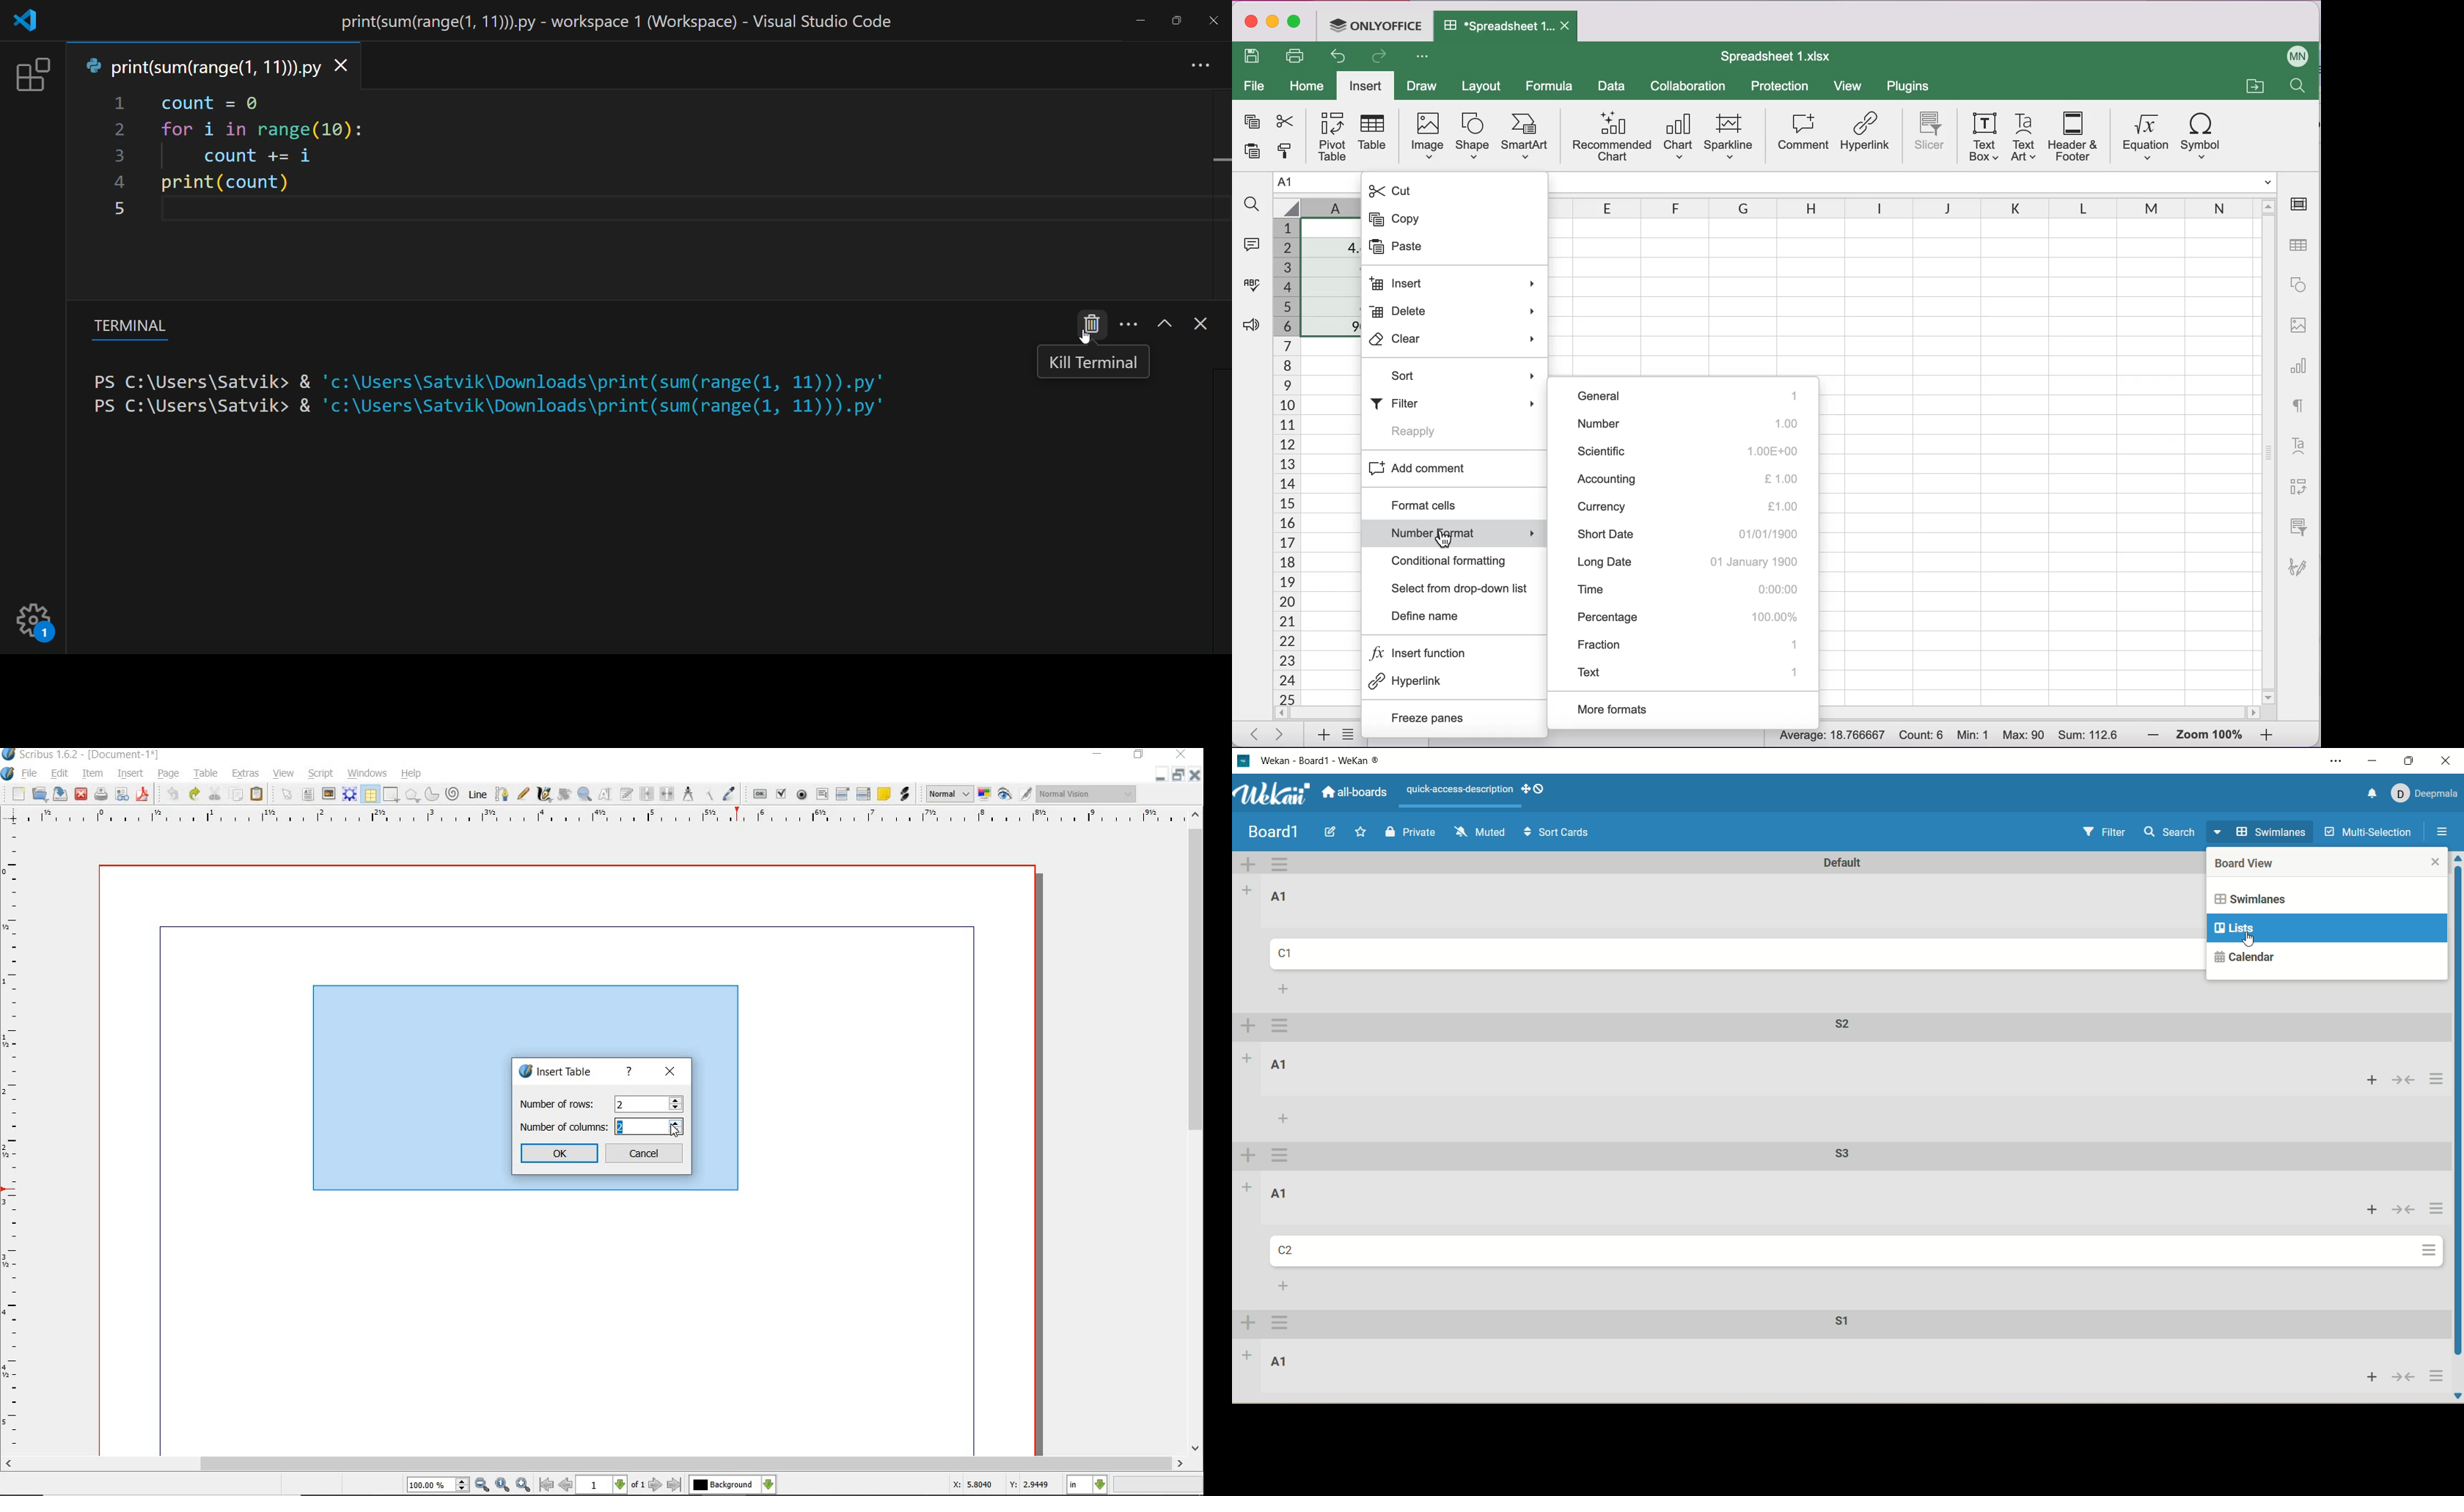  I want to click on print, so click(100, 794).